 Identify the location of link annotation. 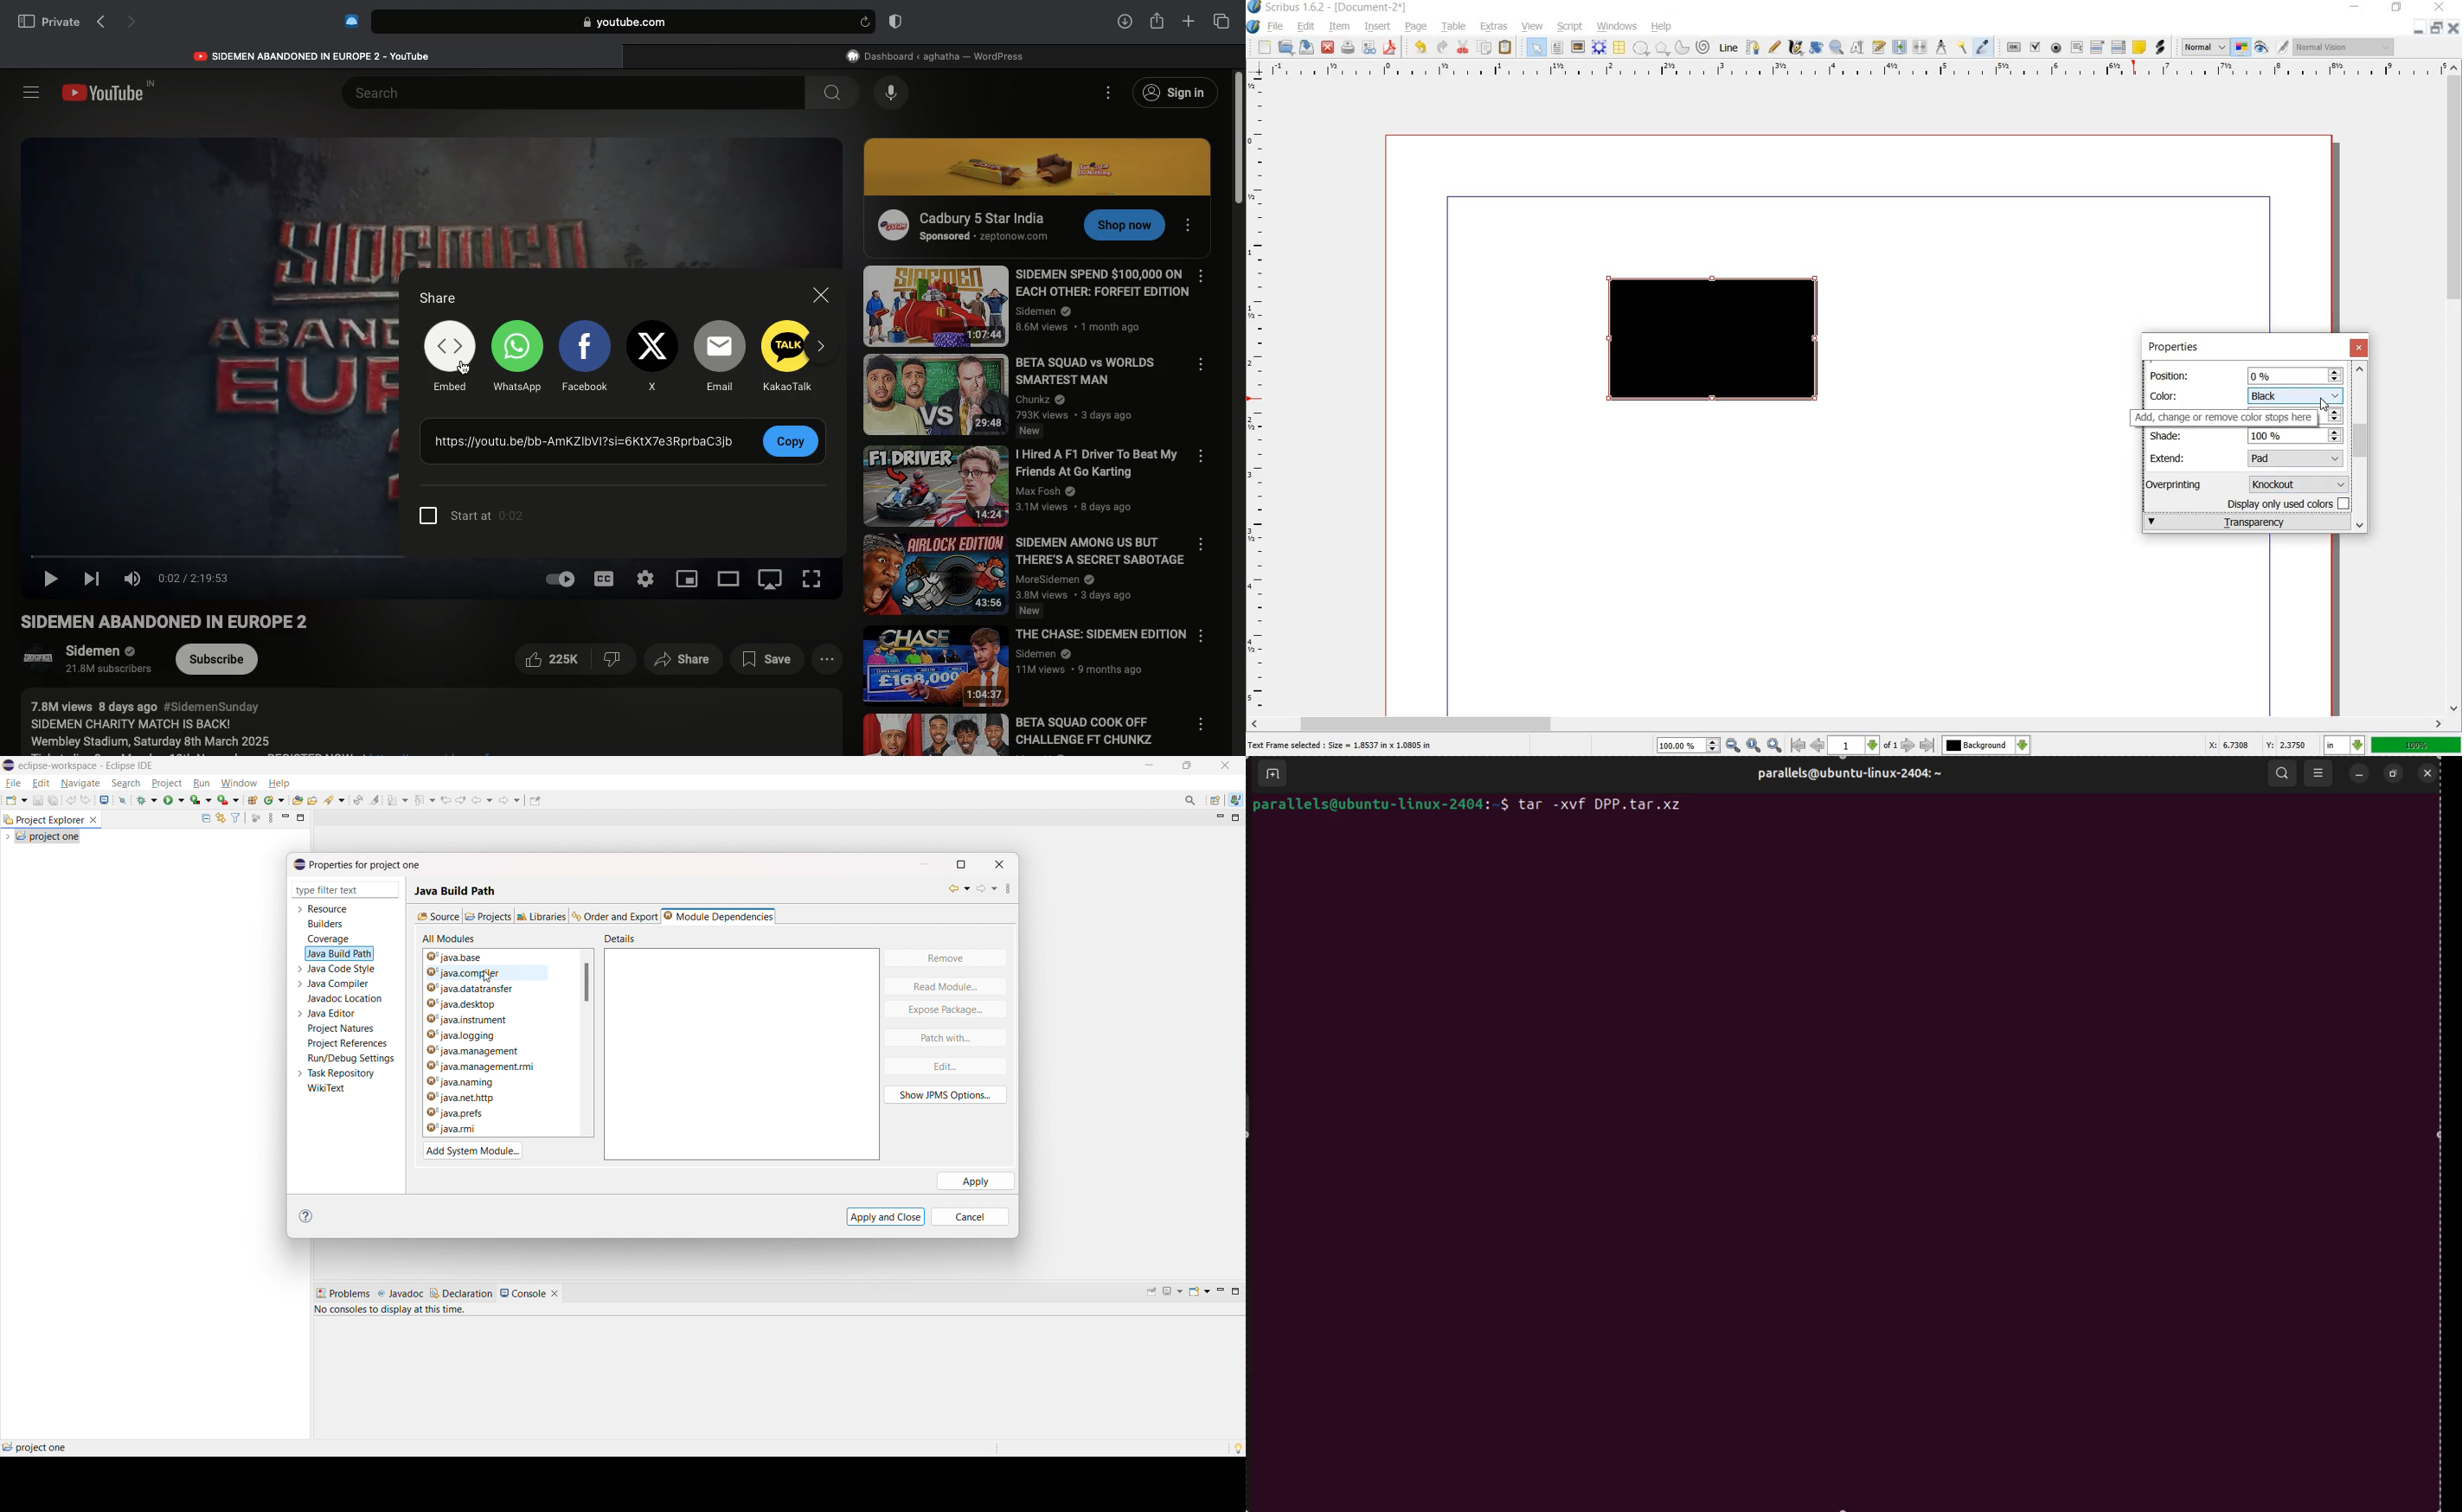
(2160, 48).